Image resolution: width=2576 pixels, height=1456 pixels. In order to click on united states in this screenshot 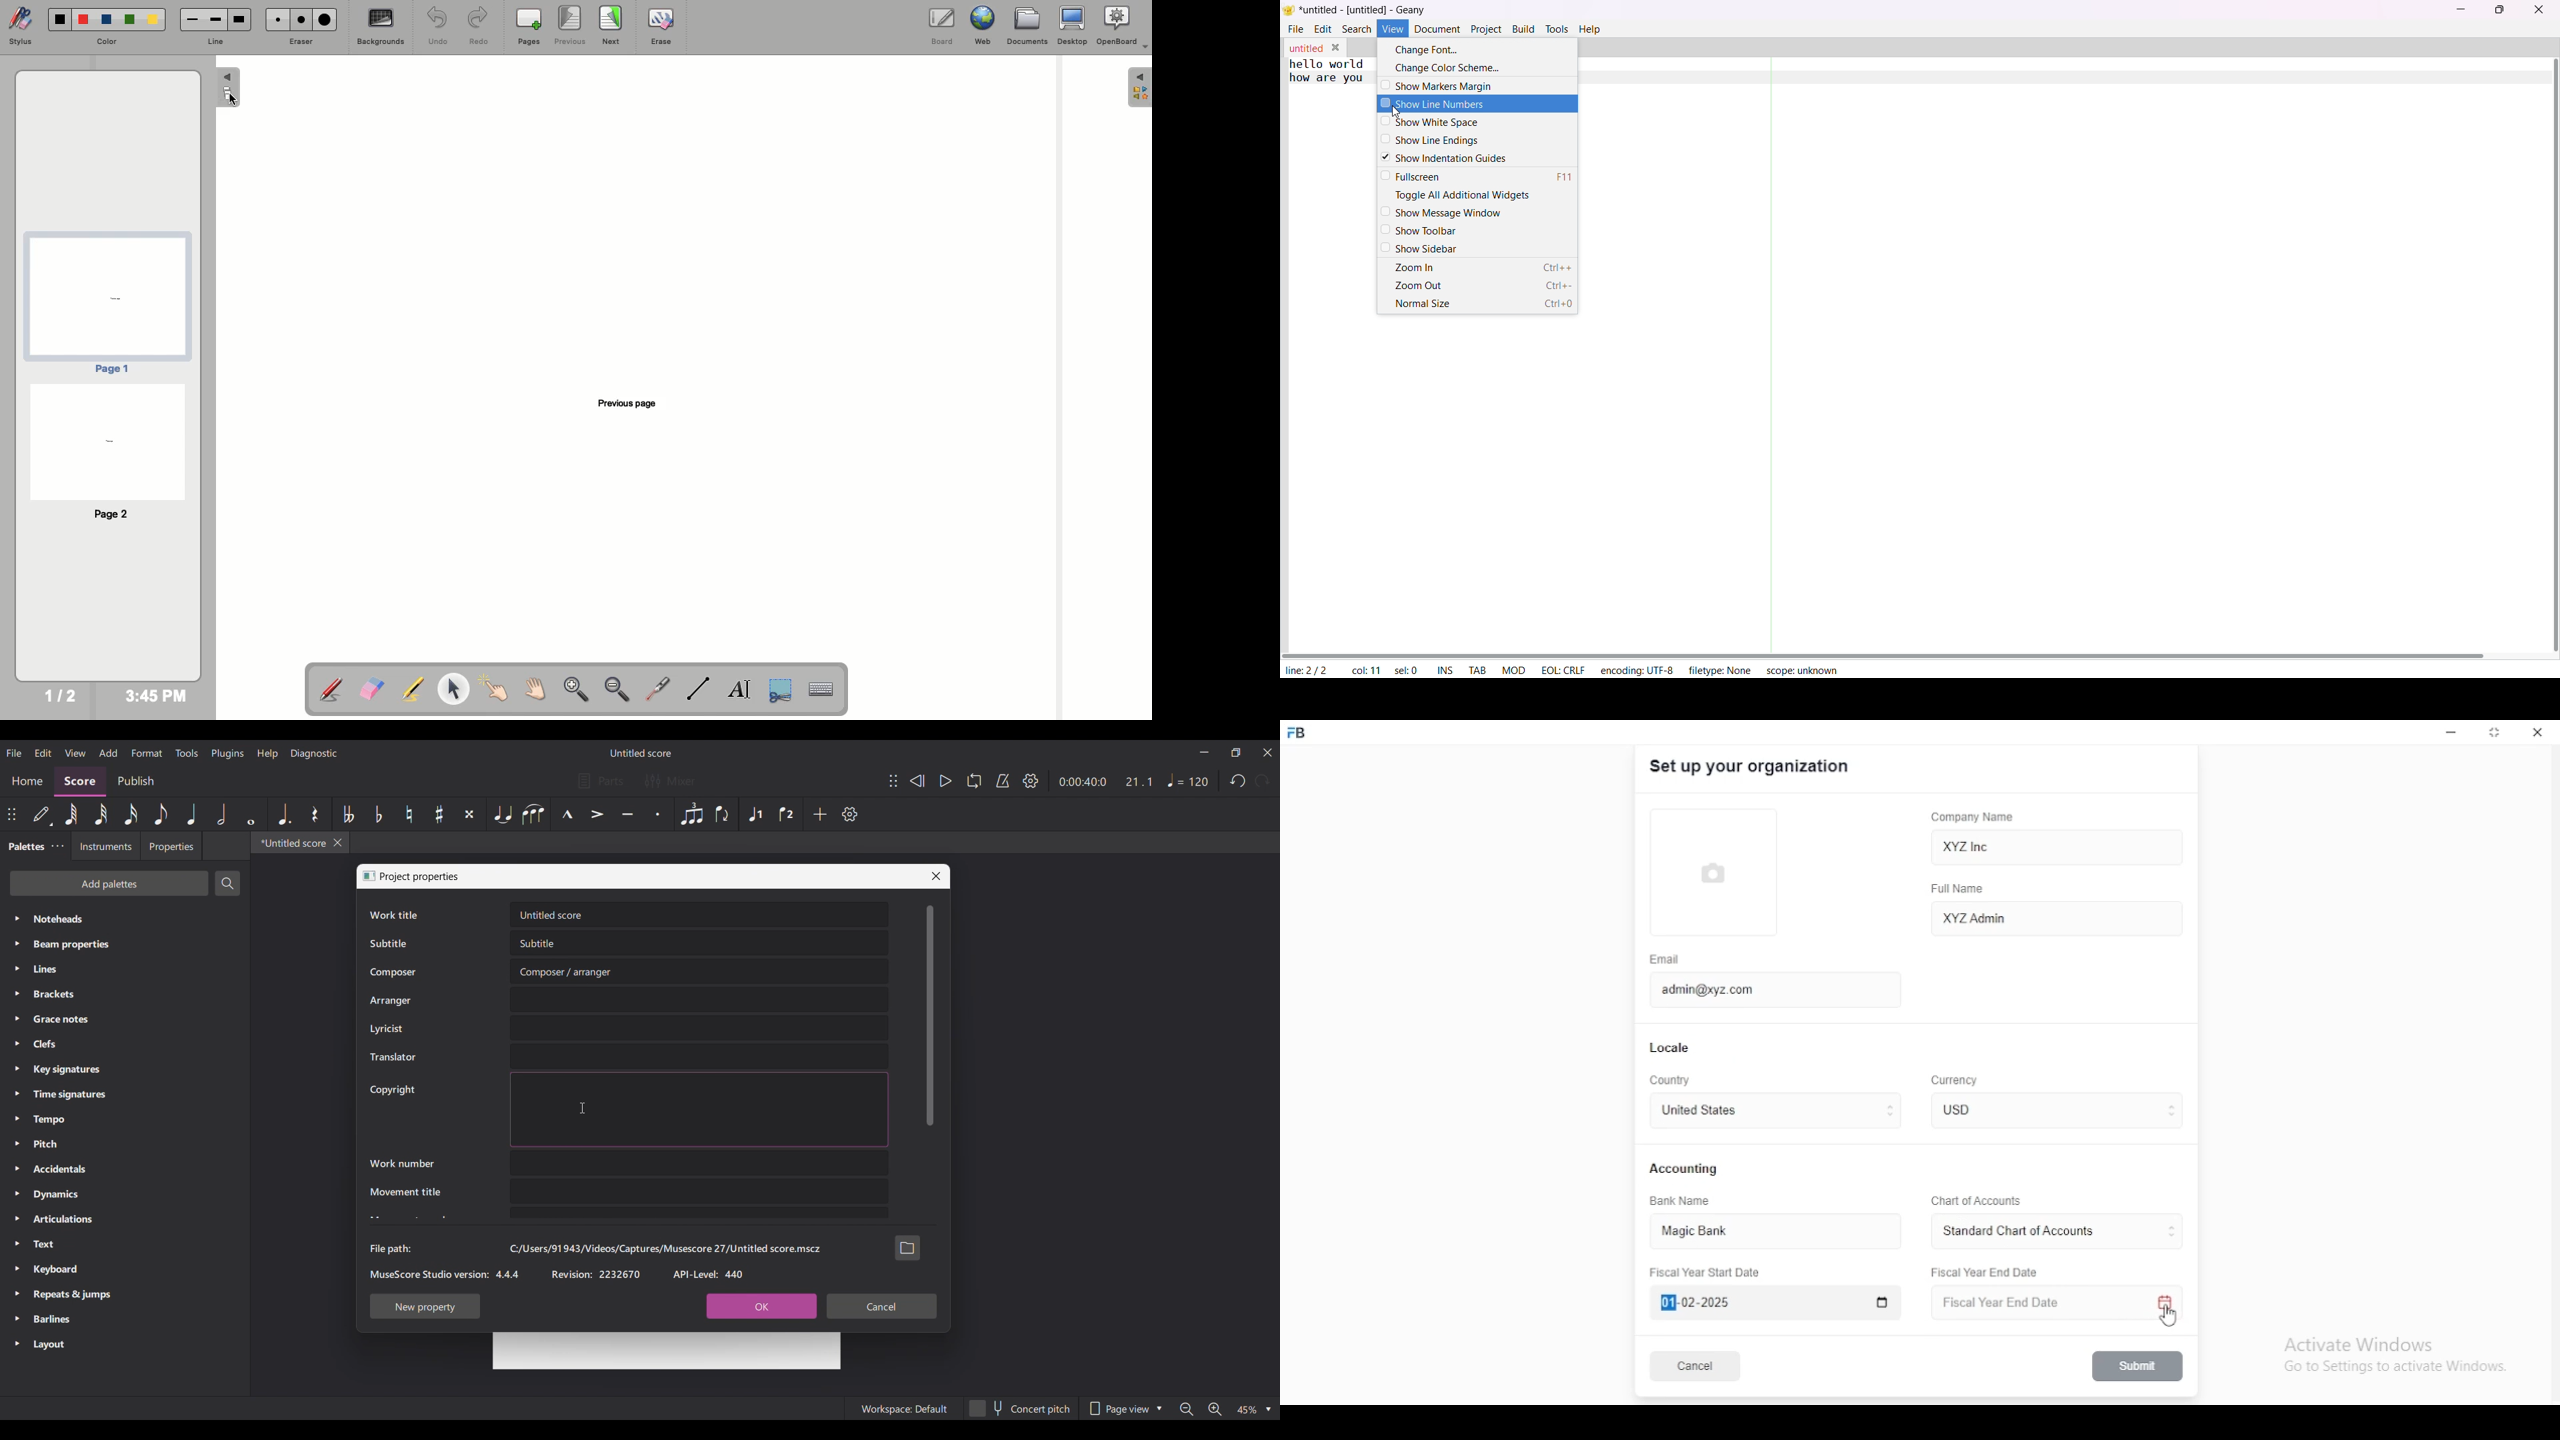, I will do `click(1698, 1112)`.